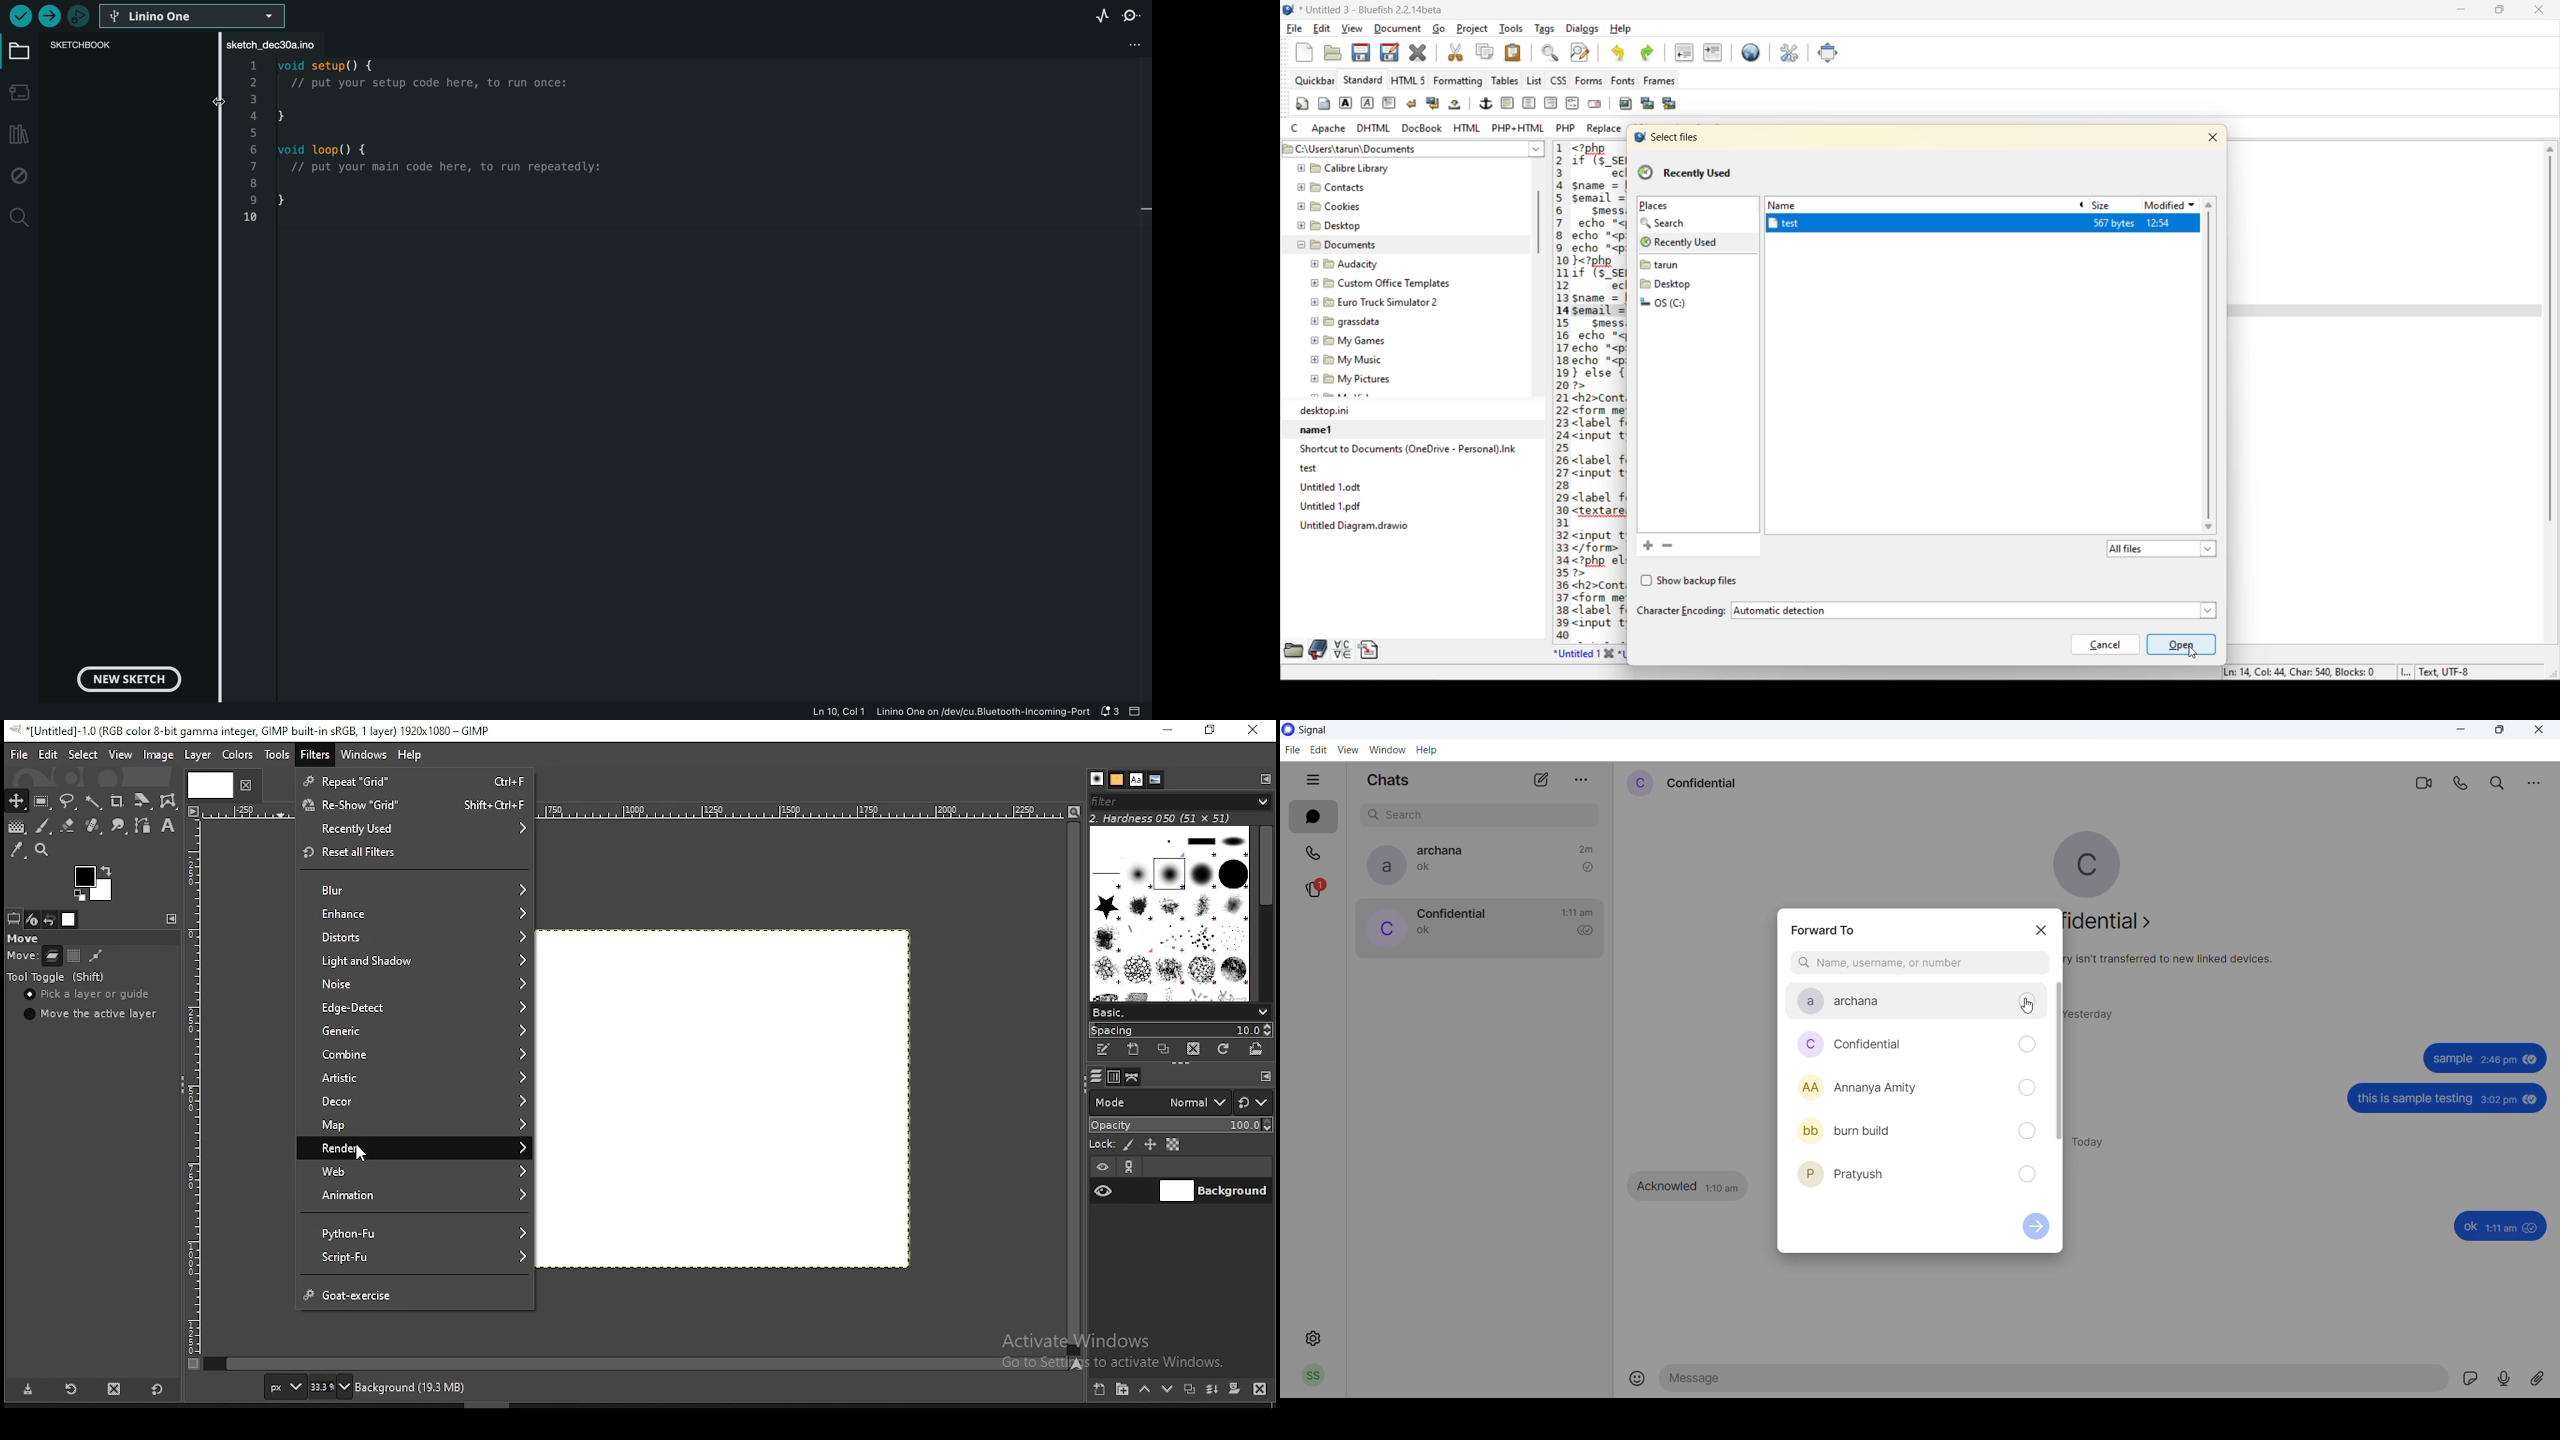 The width and height of the screenshot is (2576, 1456). I want to click on paste, so click(1512, 52).